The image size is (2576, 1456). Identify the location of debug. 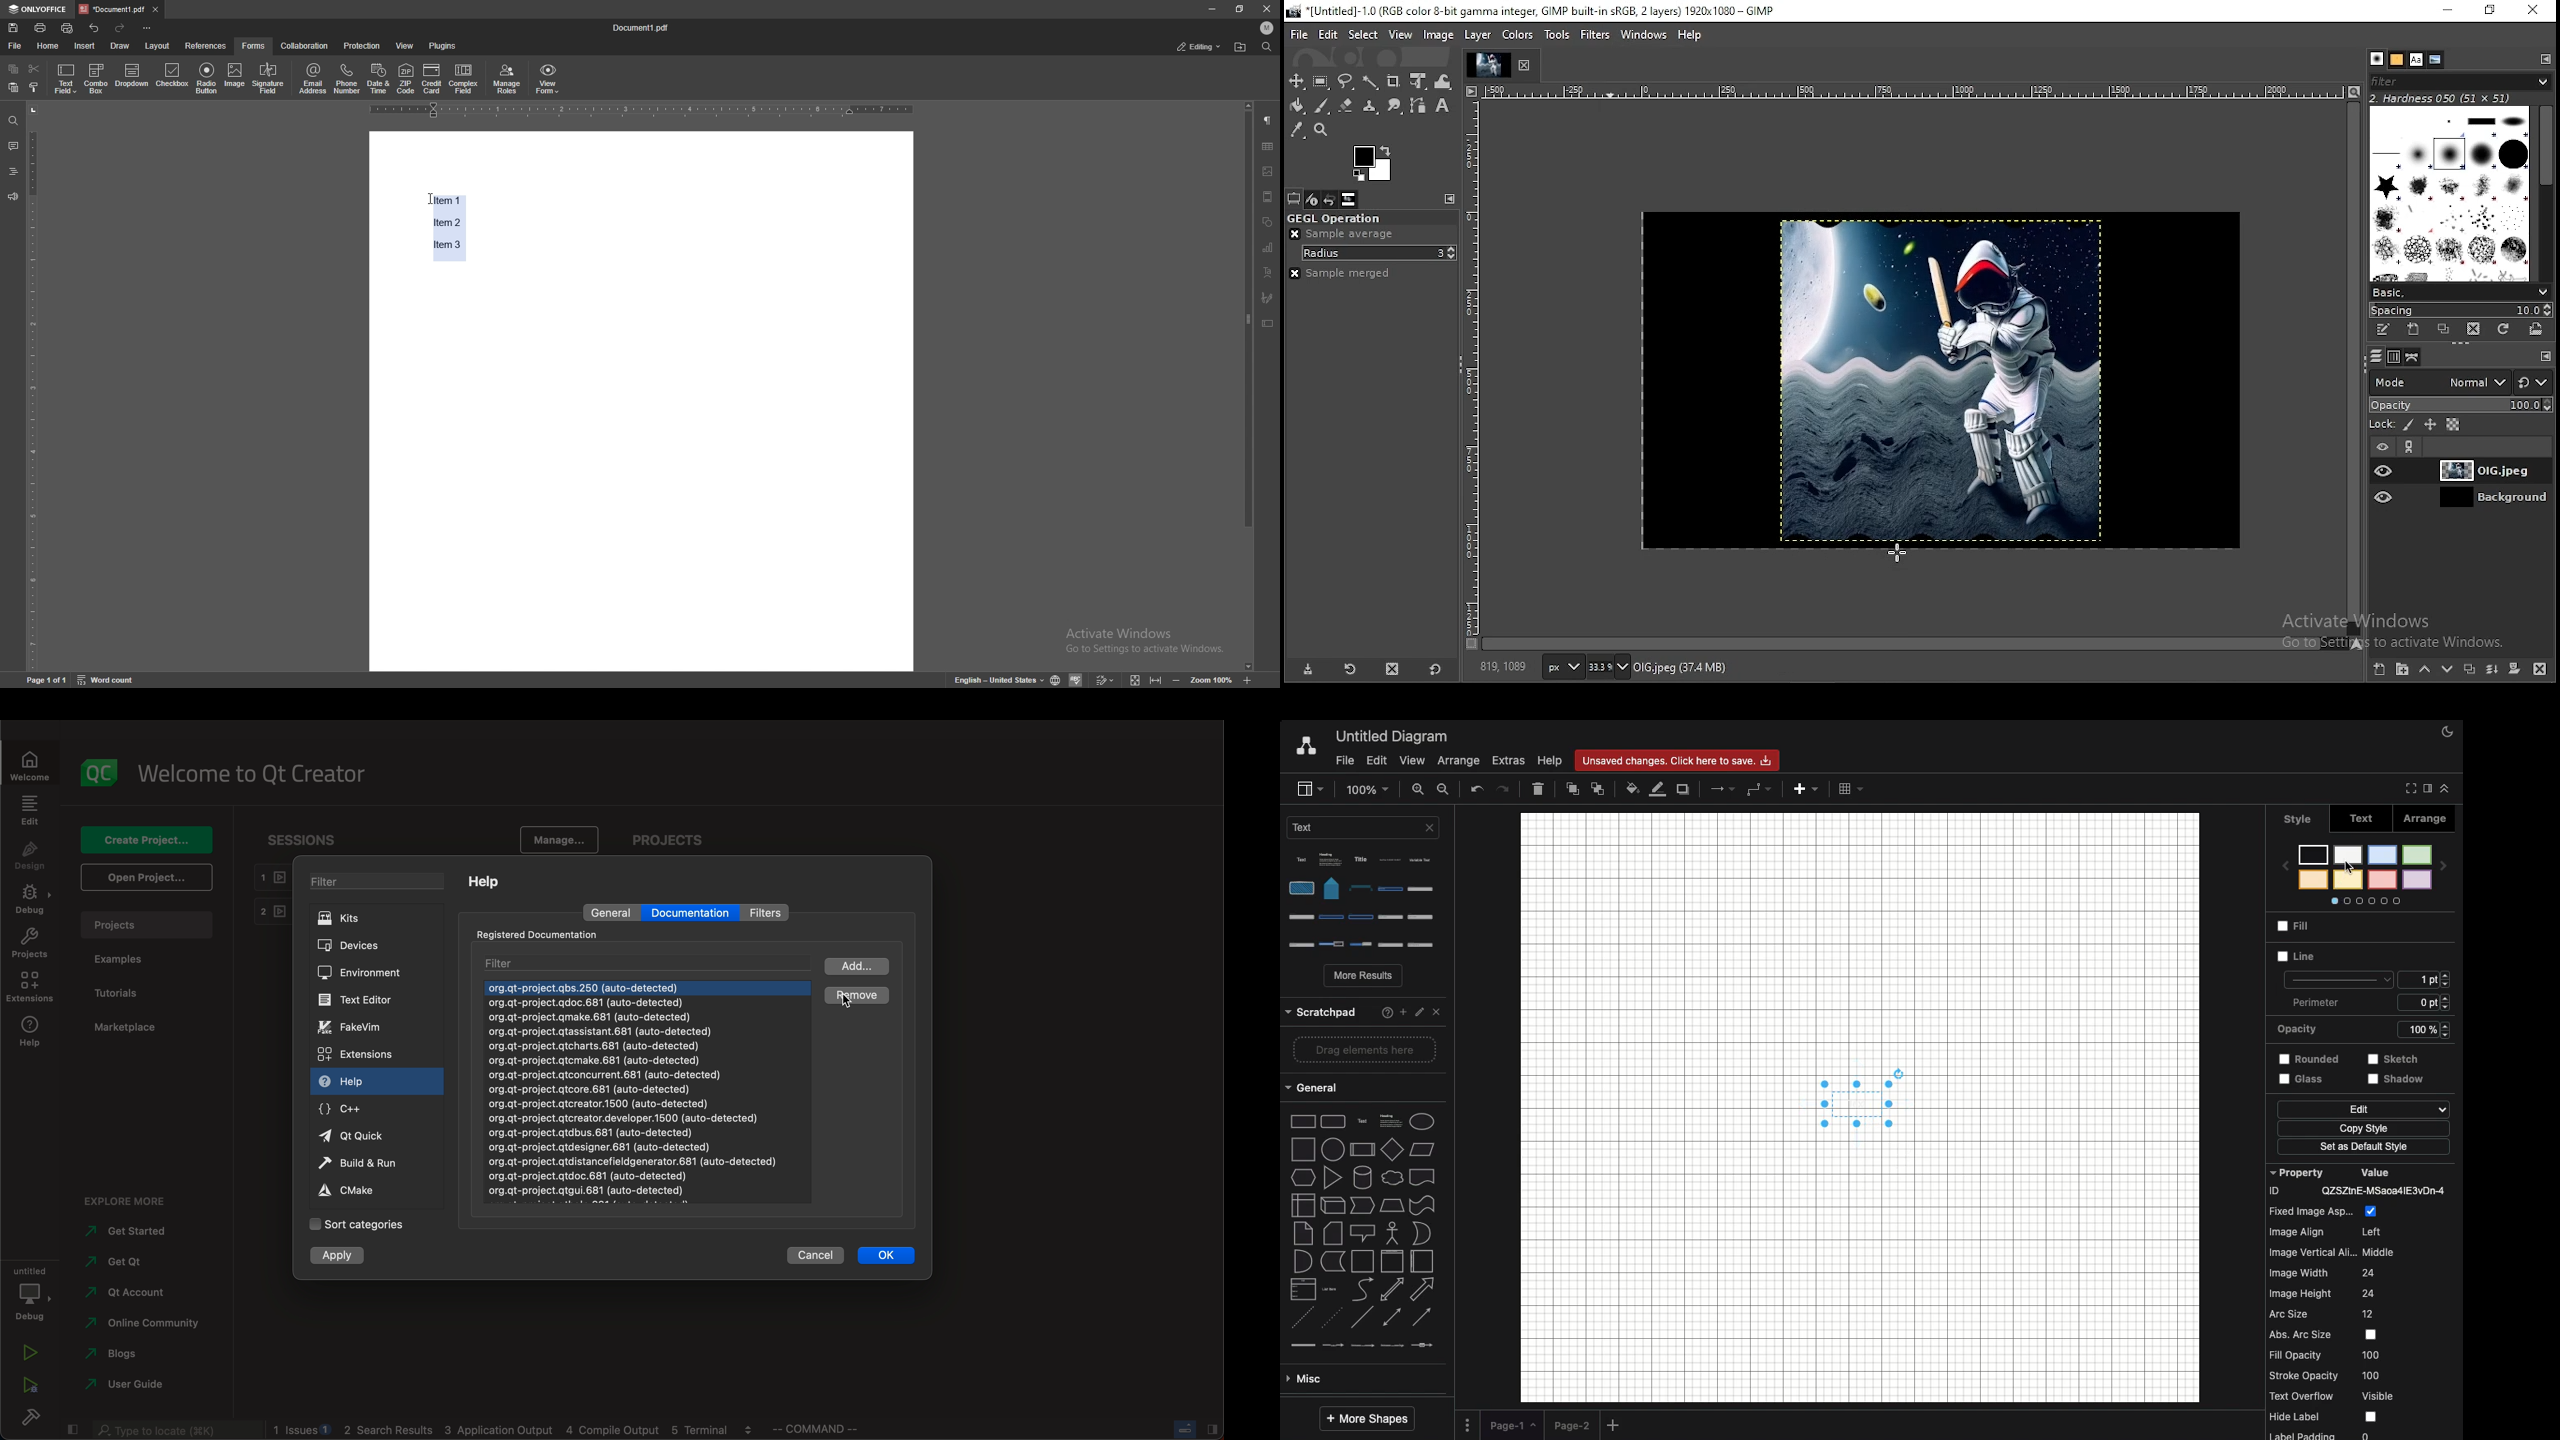
(33, 1291).